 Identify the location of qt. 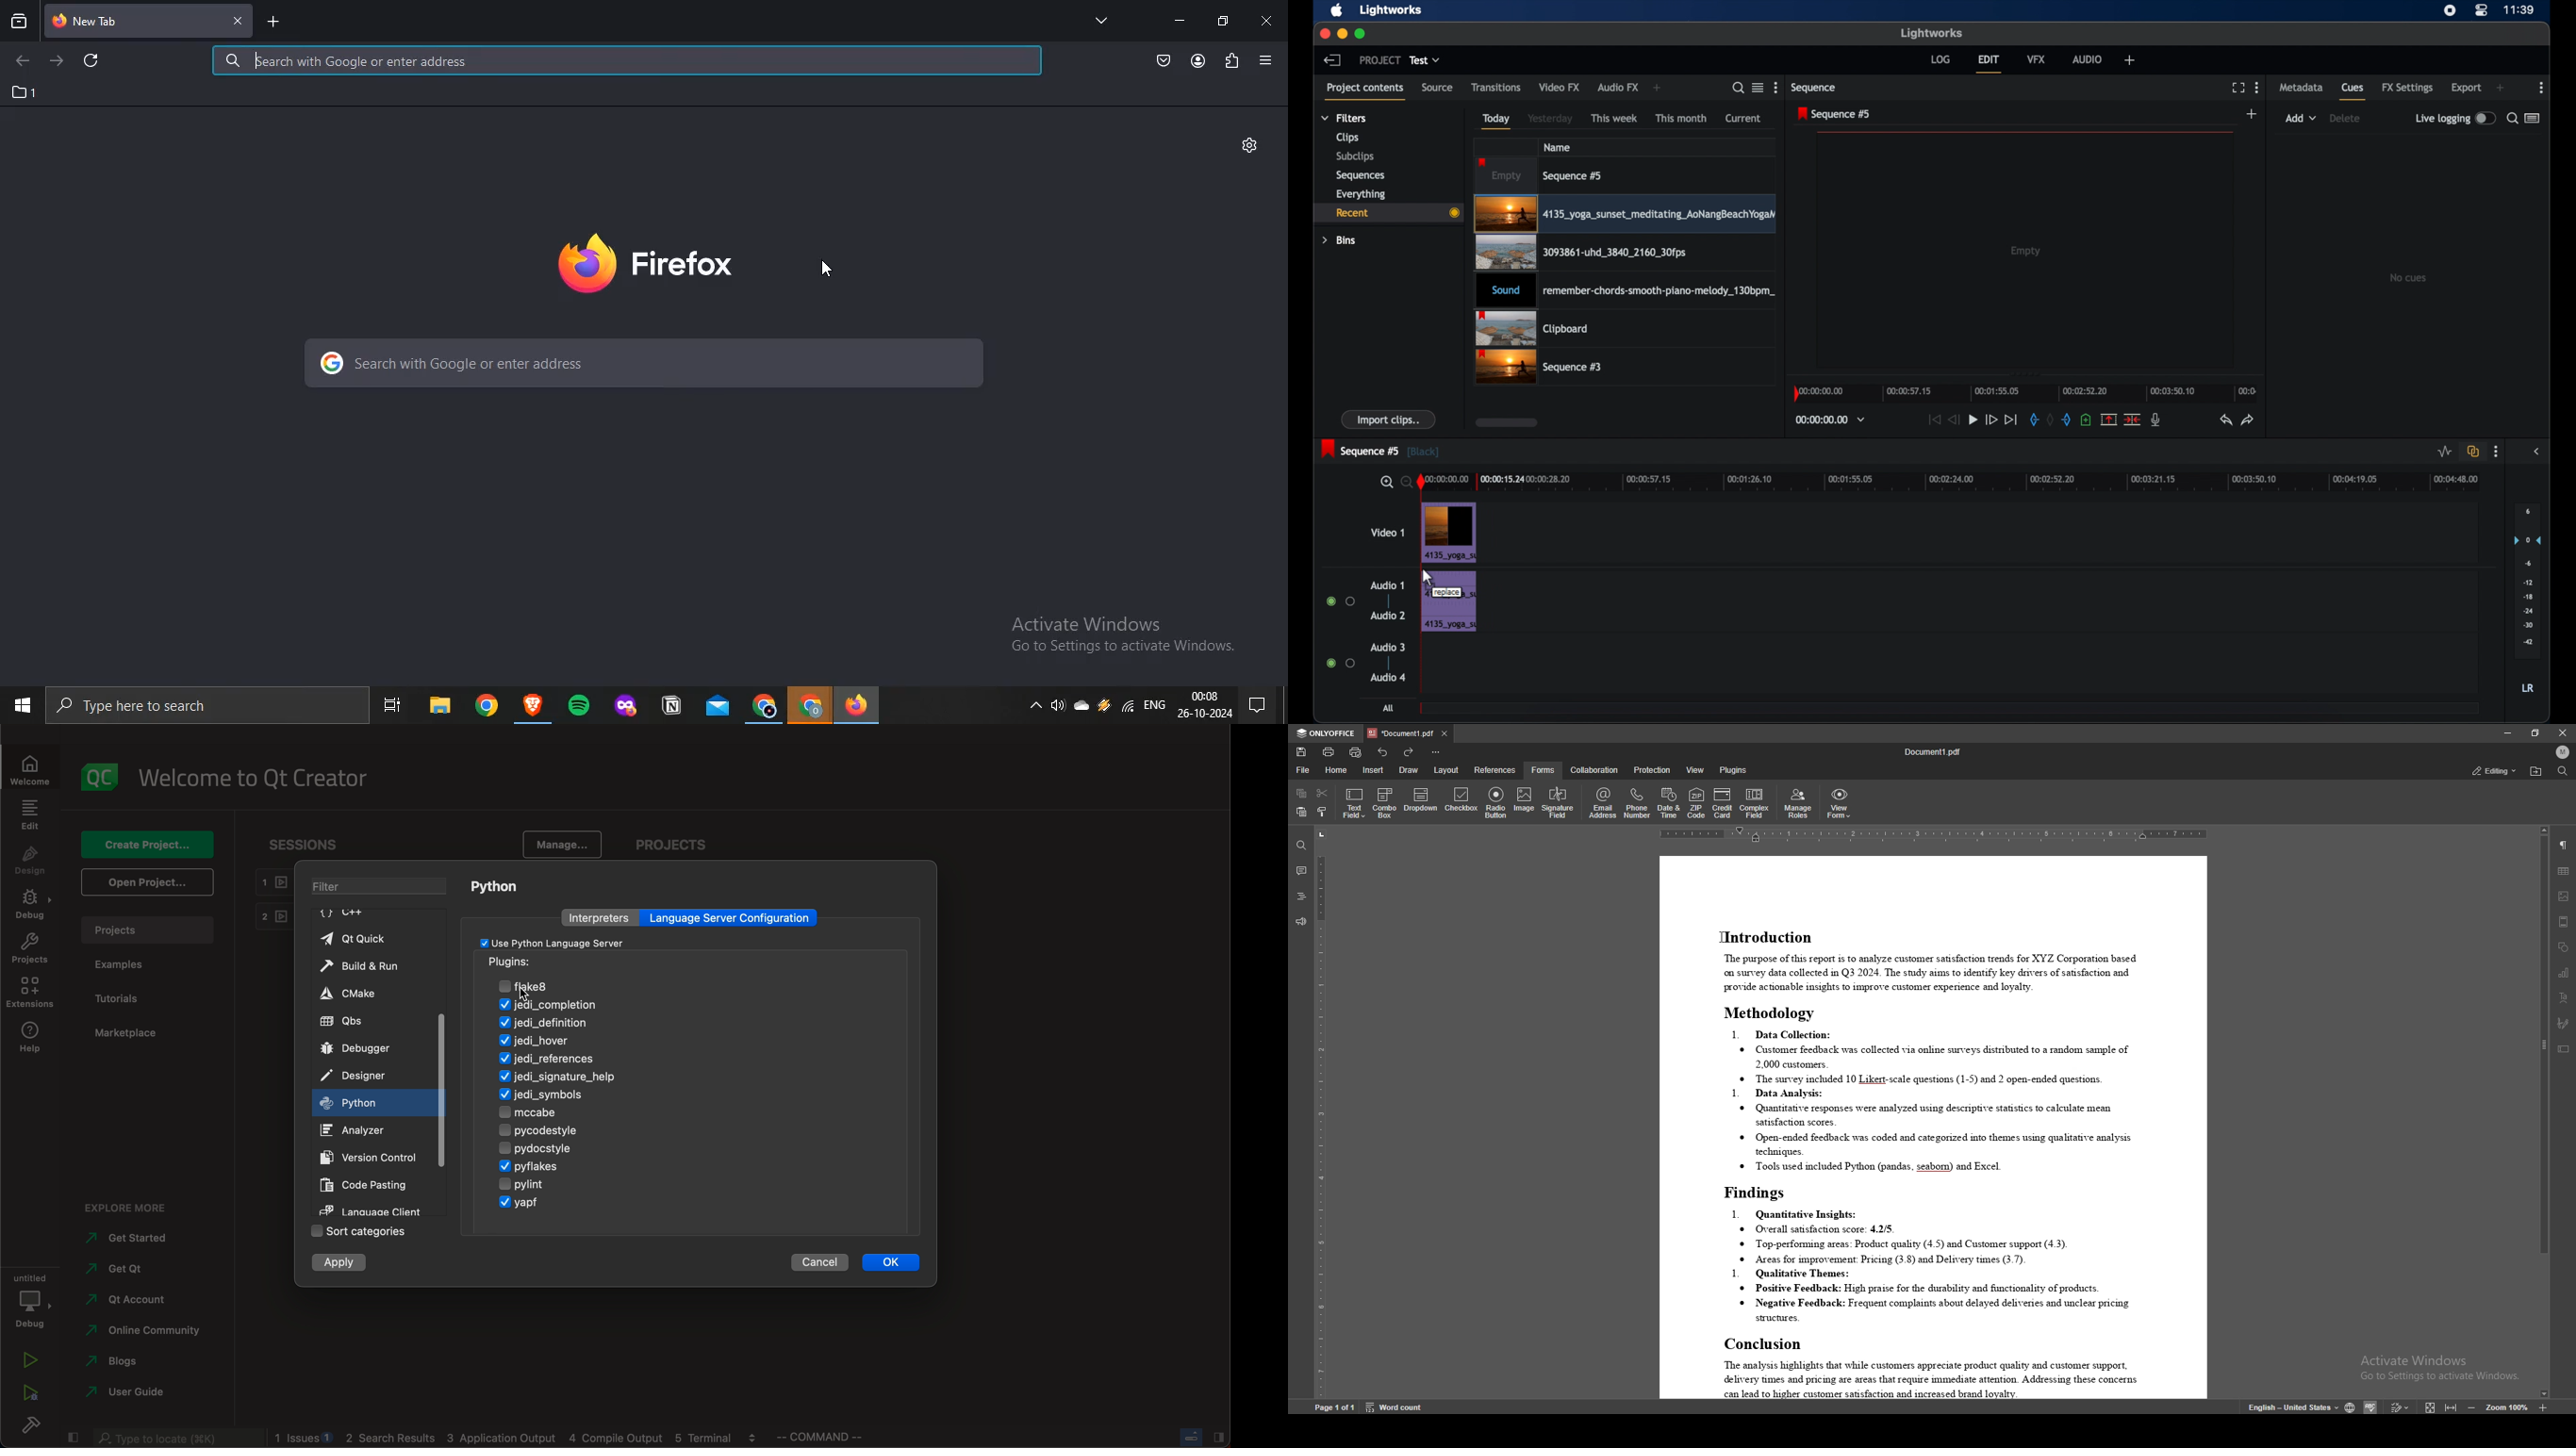
(125, 1267).